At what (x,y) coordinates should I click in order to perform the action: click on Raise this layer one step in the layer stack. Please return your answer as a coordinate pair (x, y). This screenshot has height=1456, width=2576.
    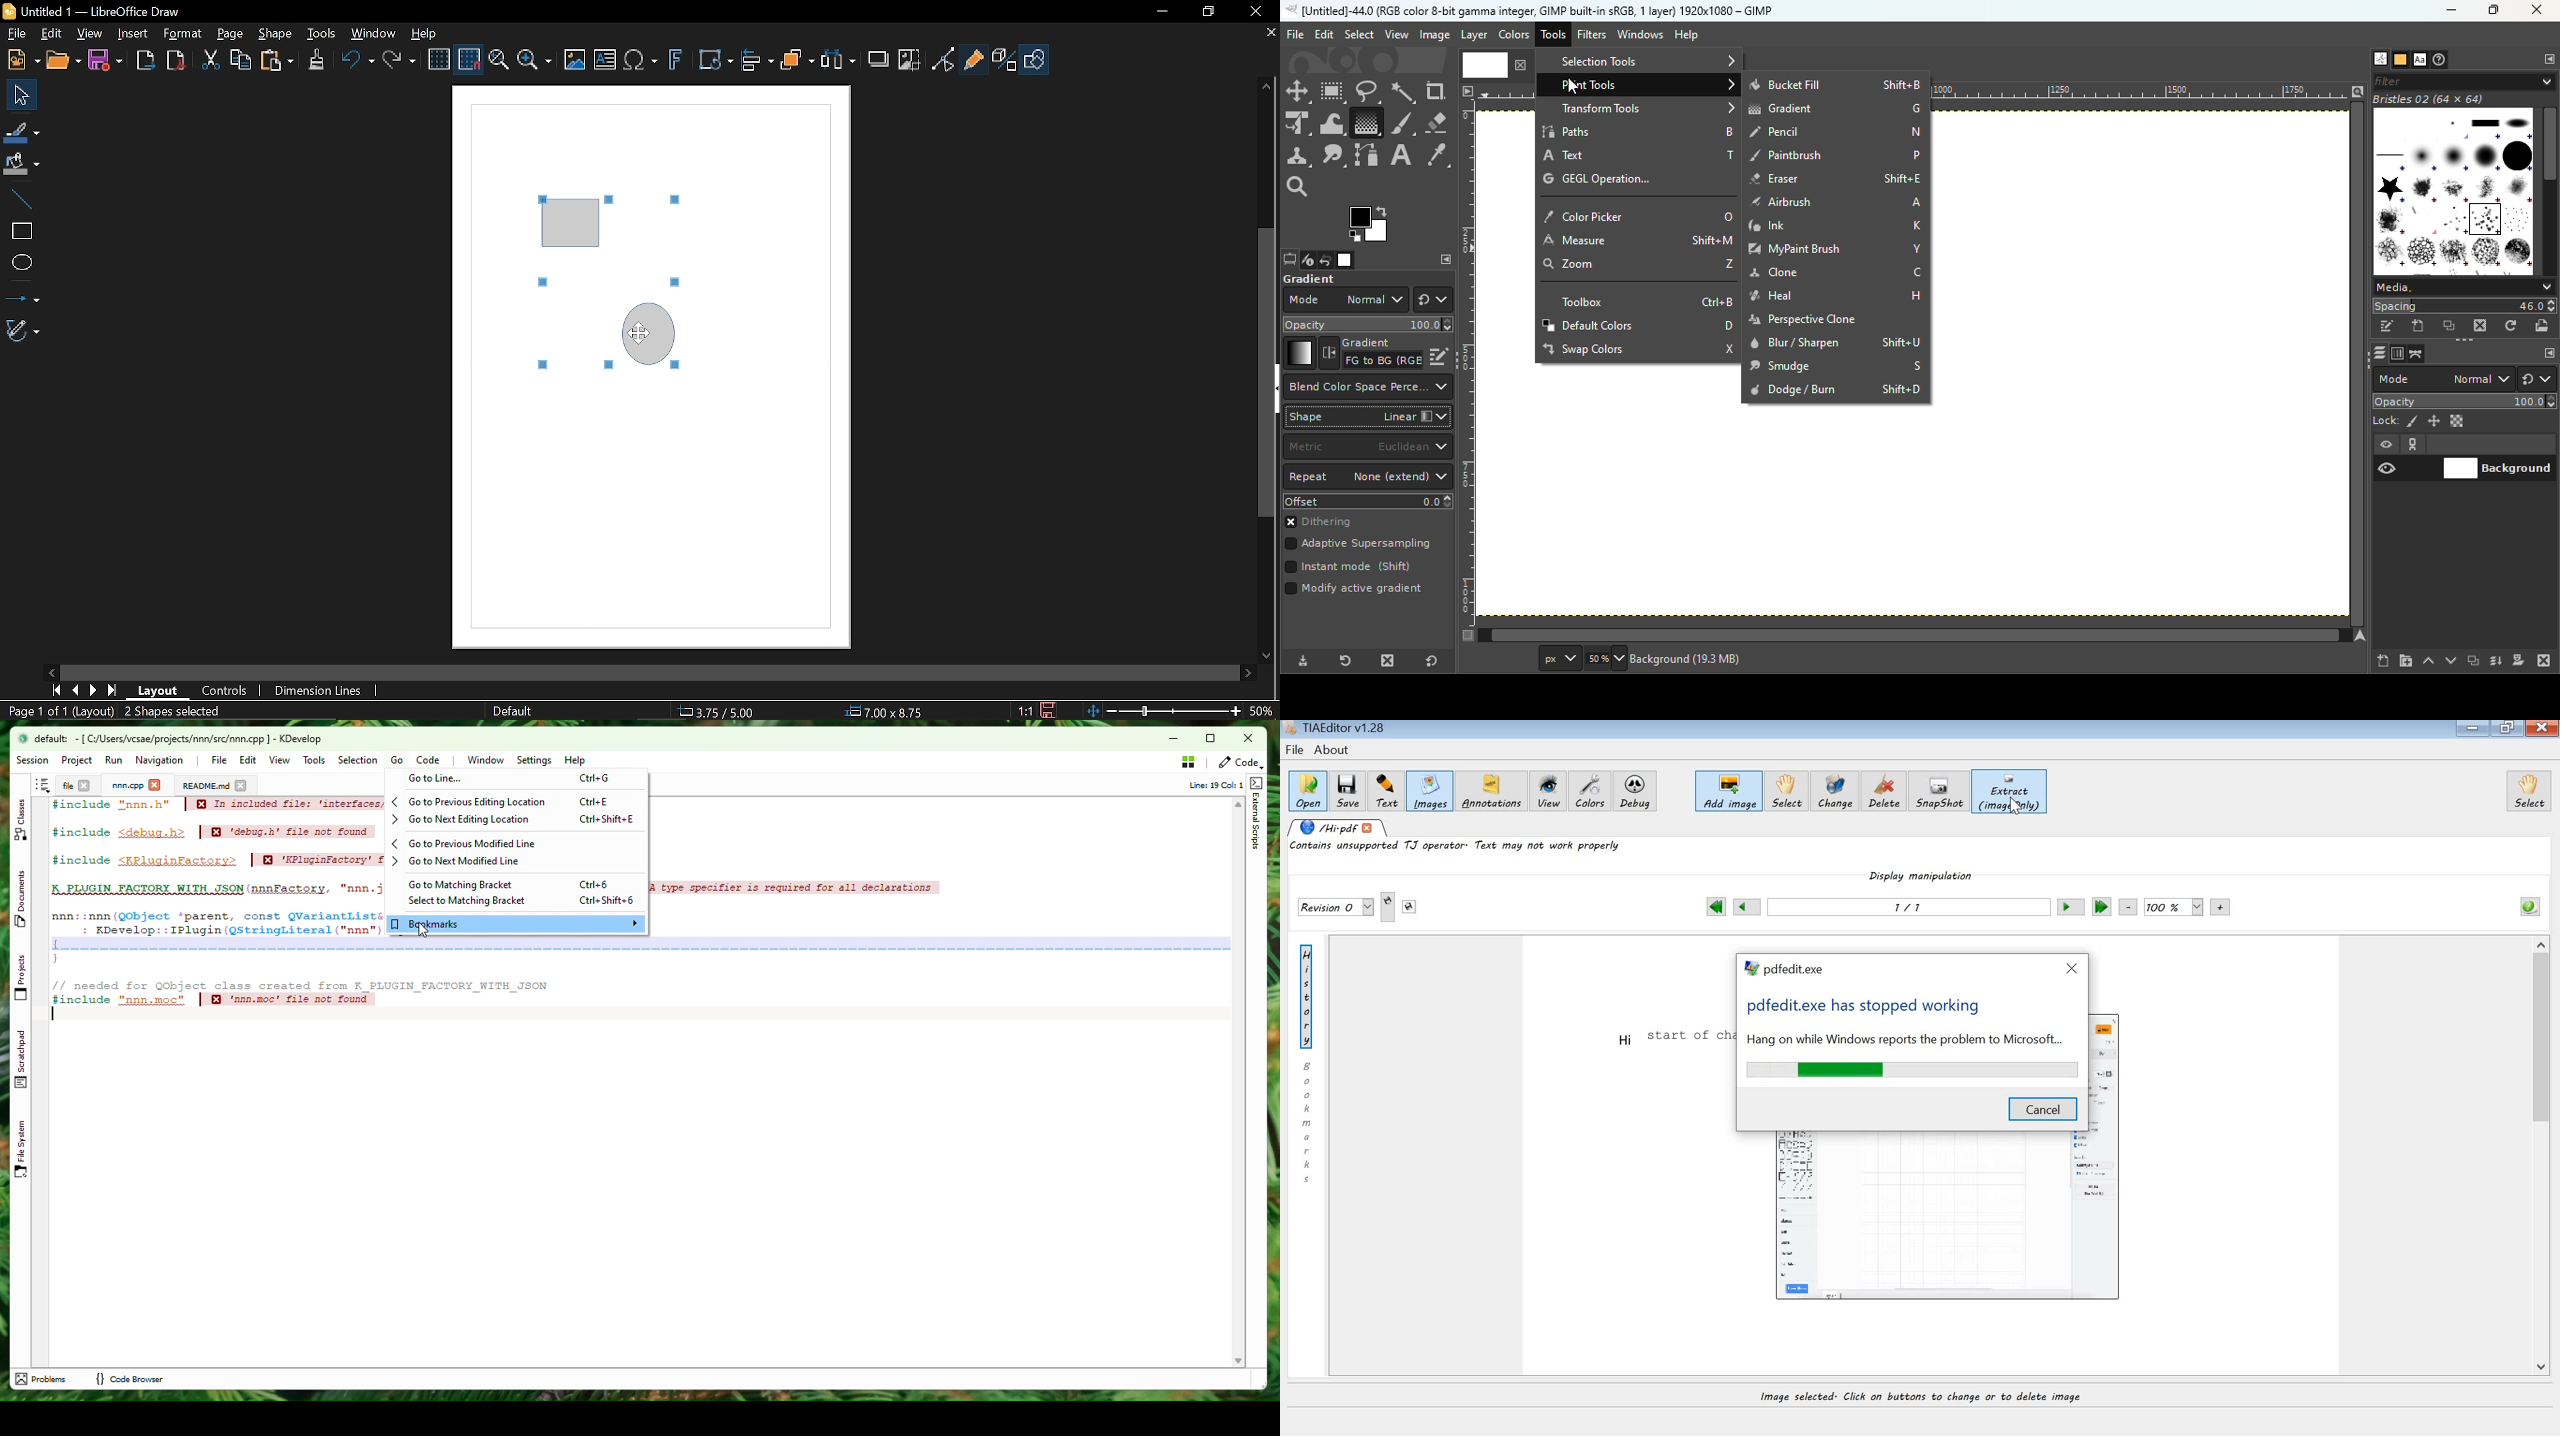
    Looking at the image, I should click on (2429, 662).